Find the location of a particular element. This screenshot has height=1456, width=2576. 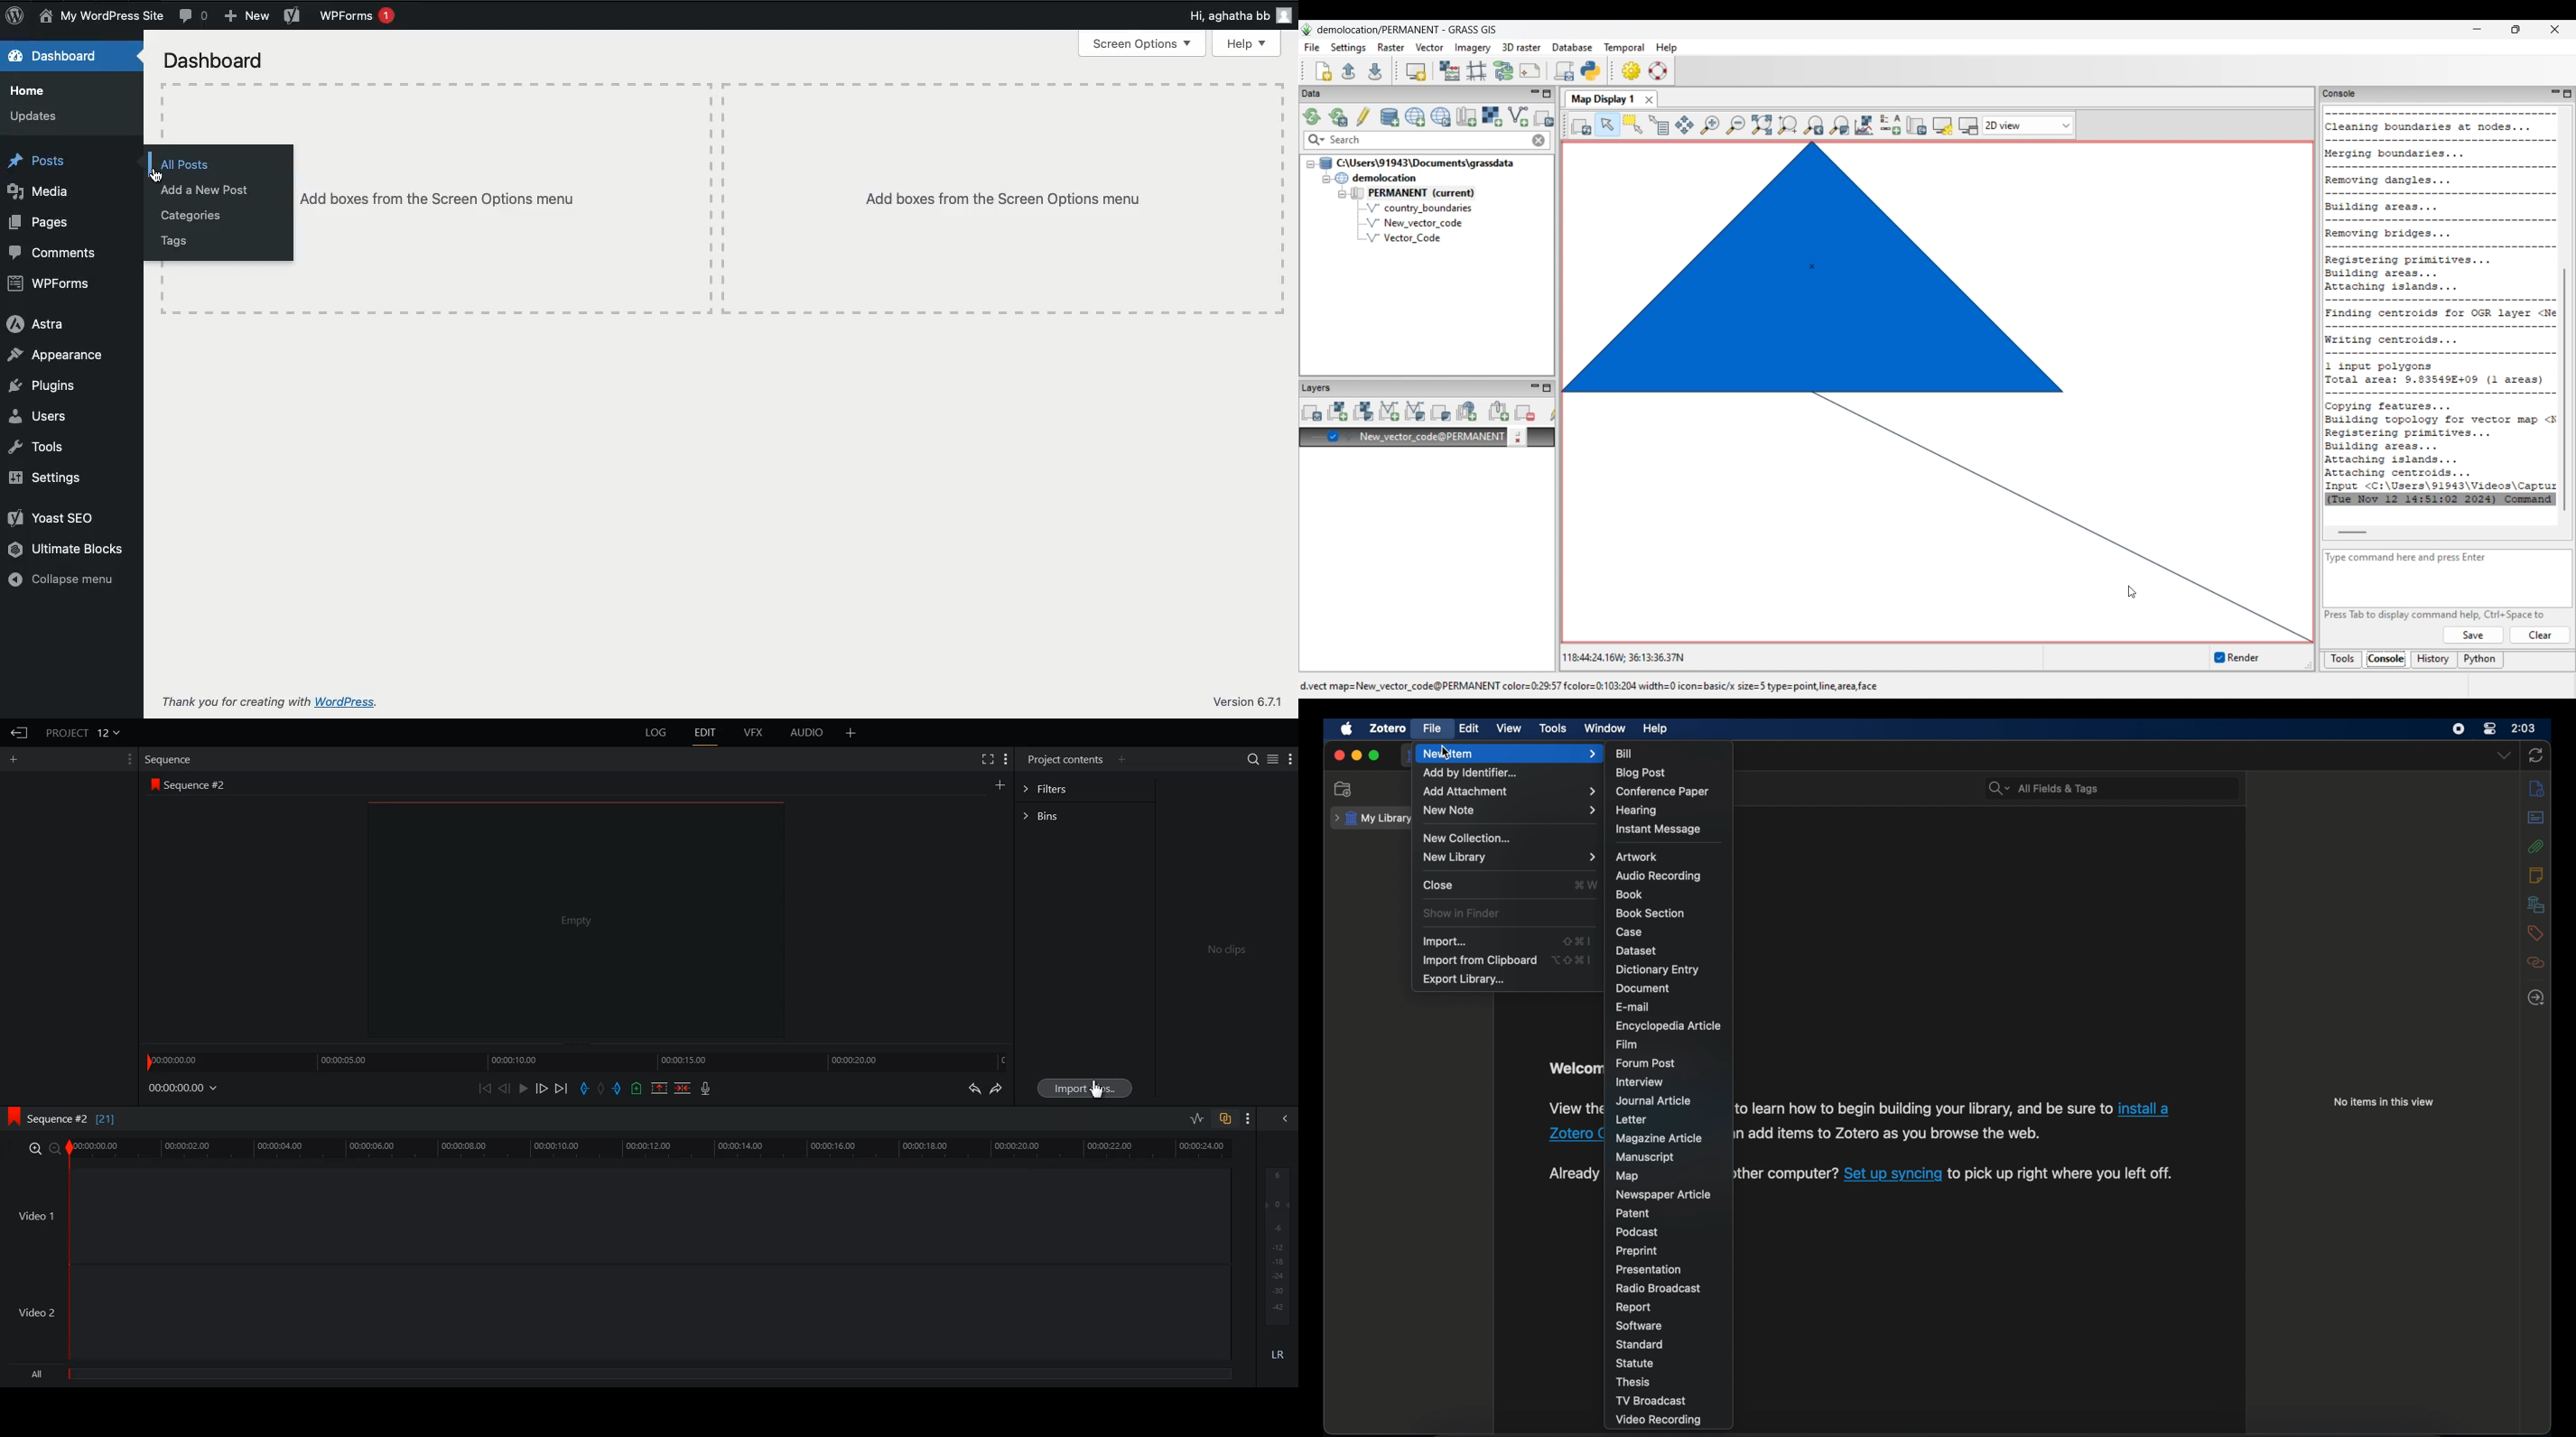

help is located at coordinates (1655, 728).